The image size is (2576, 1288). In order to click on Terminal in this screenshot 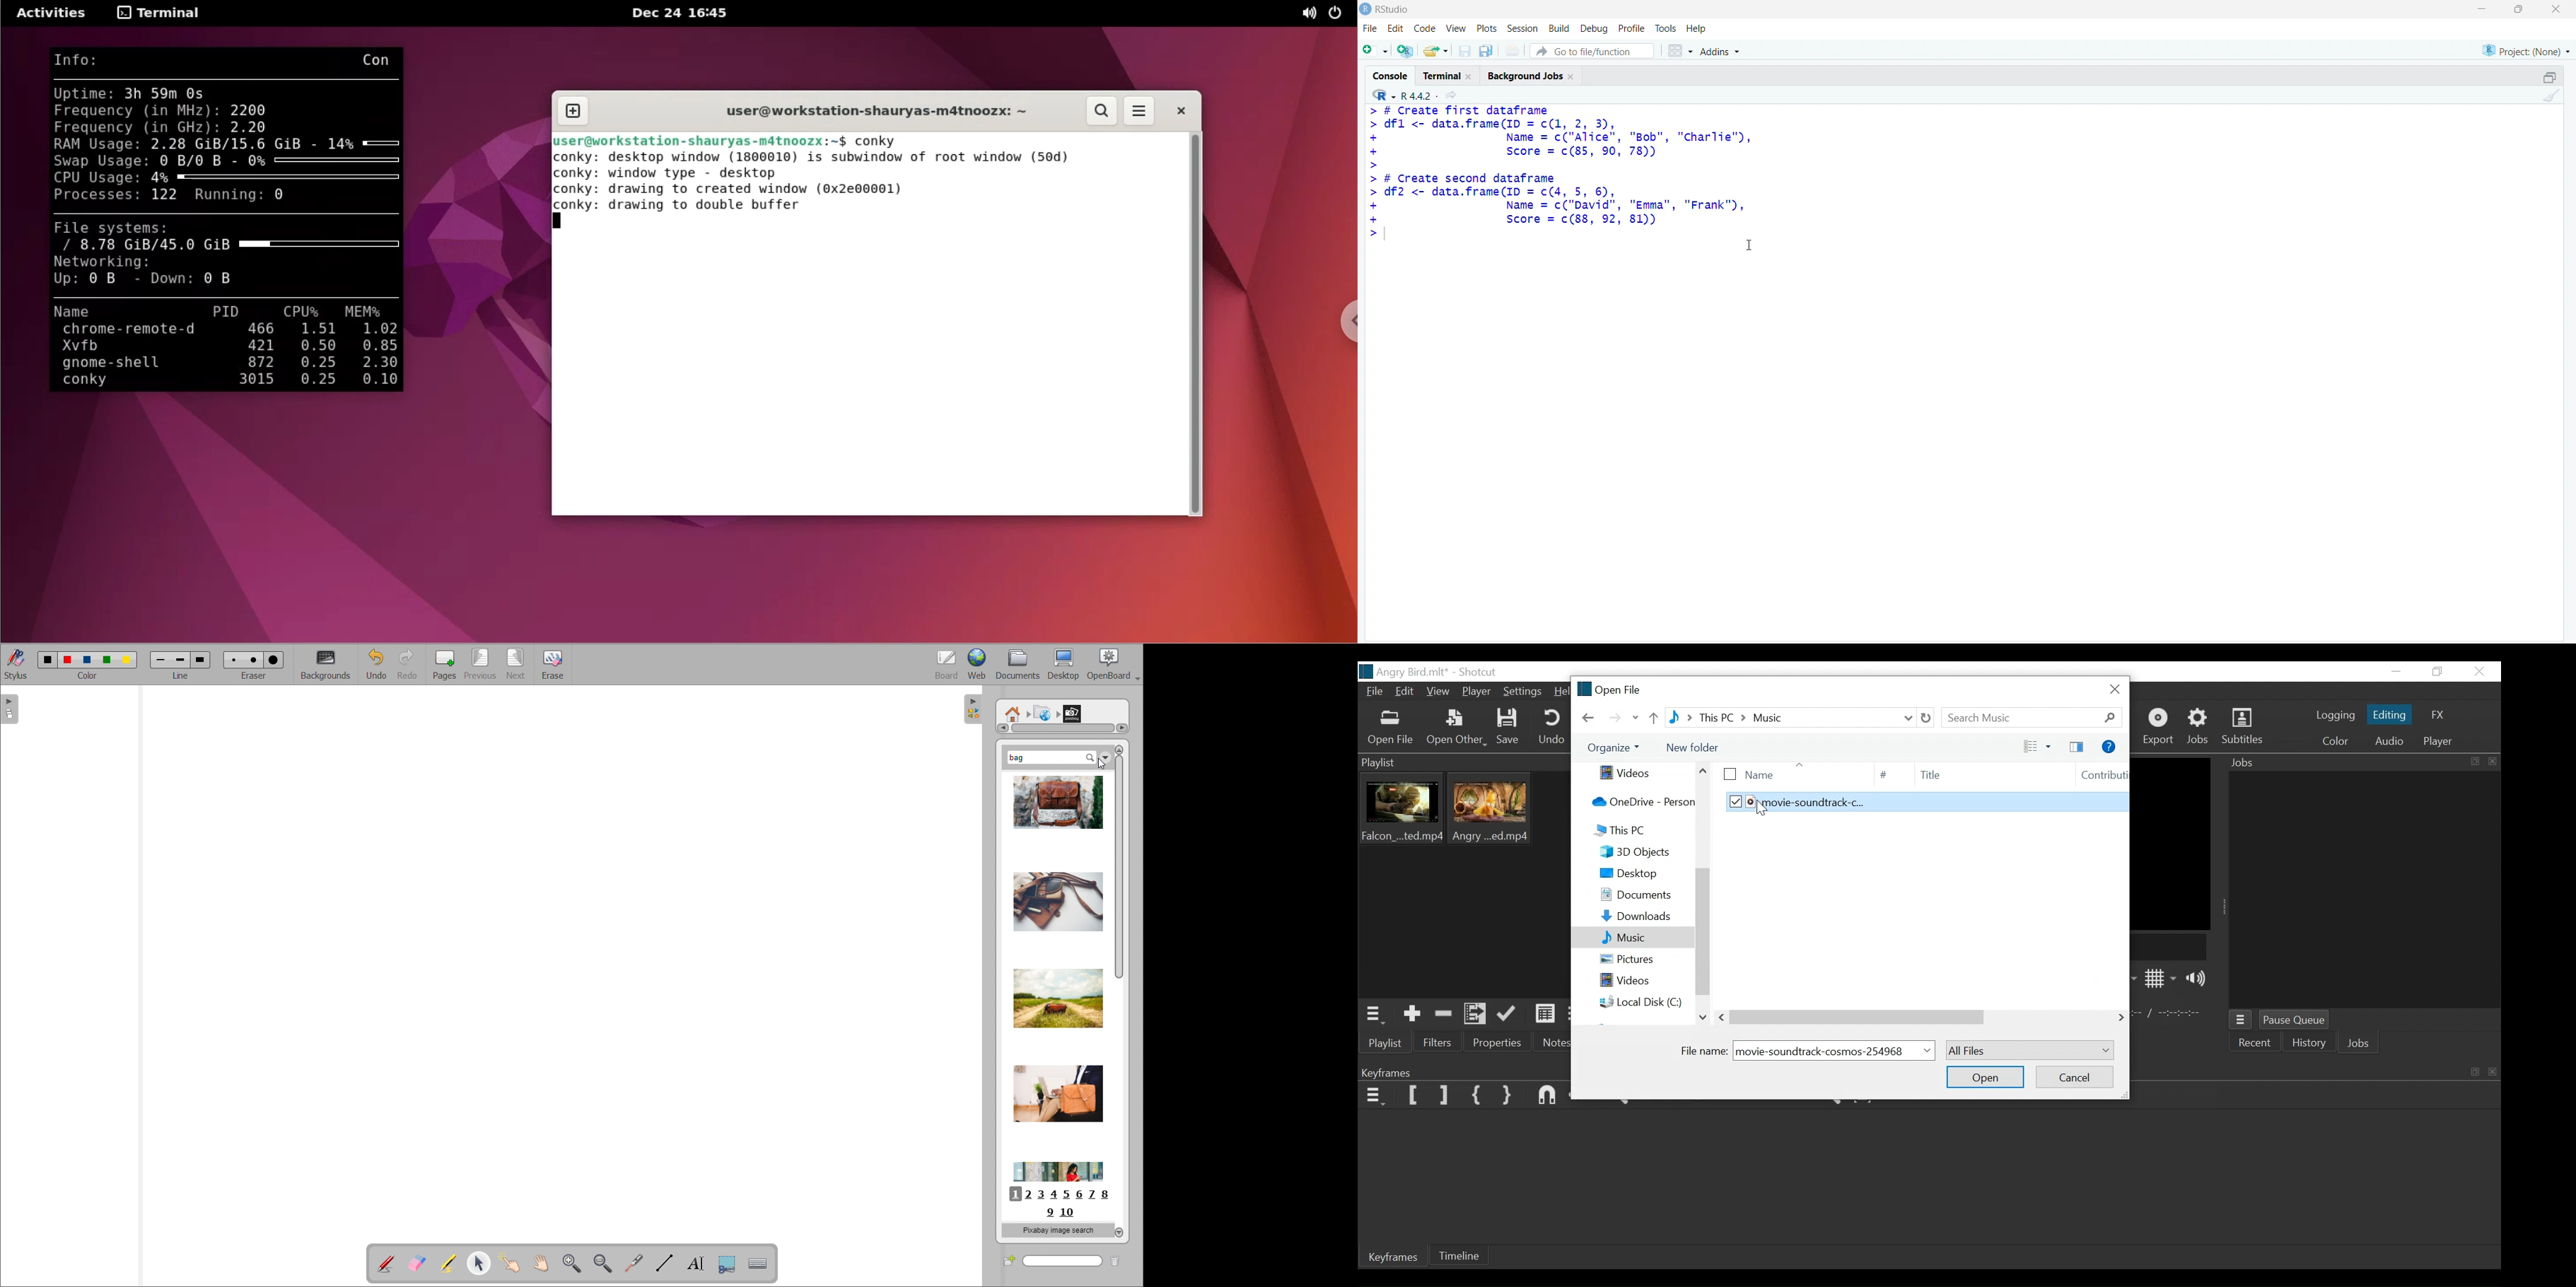, I will do `click(1448, 75)`.